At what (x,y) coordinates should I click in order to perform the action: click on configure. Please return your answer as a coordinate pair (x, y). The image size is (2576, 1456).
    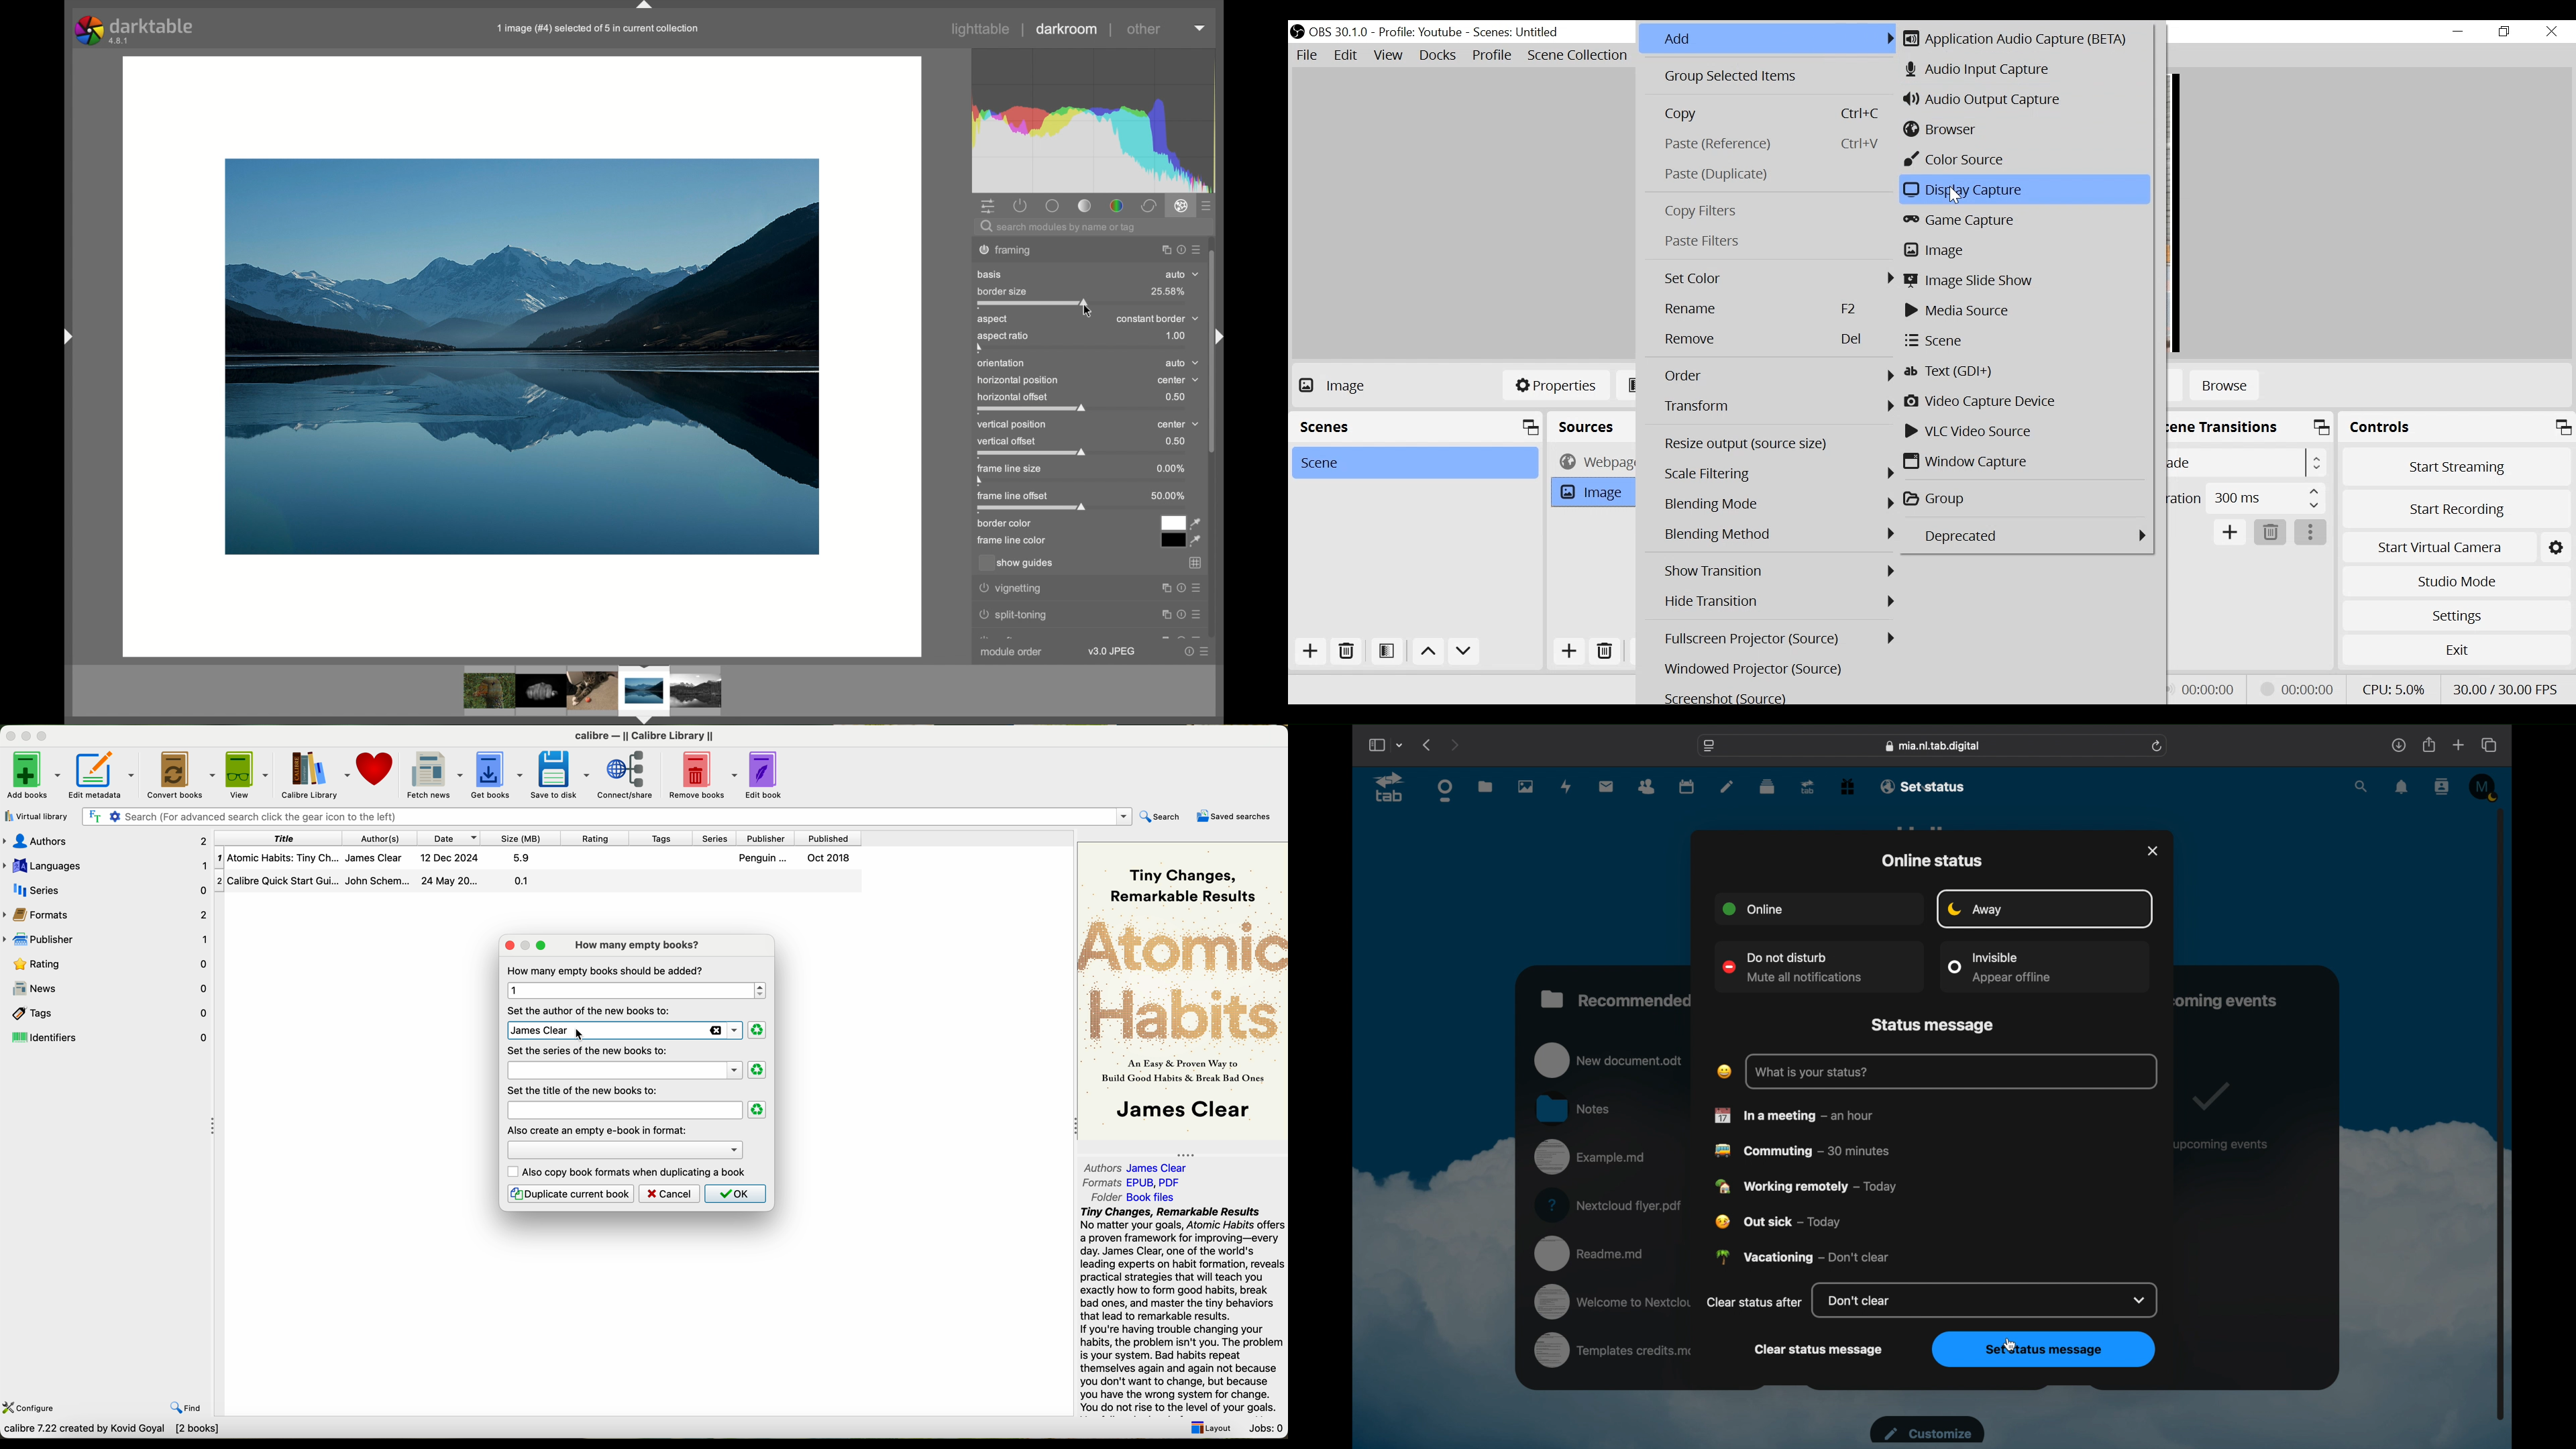
    Looking at the image, I should click on (31, 1408).